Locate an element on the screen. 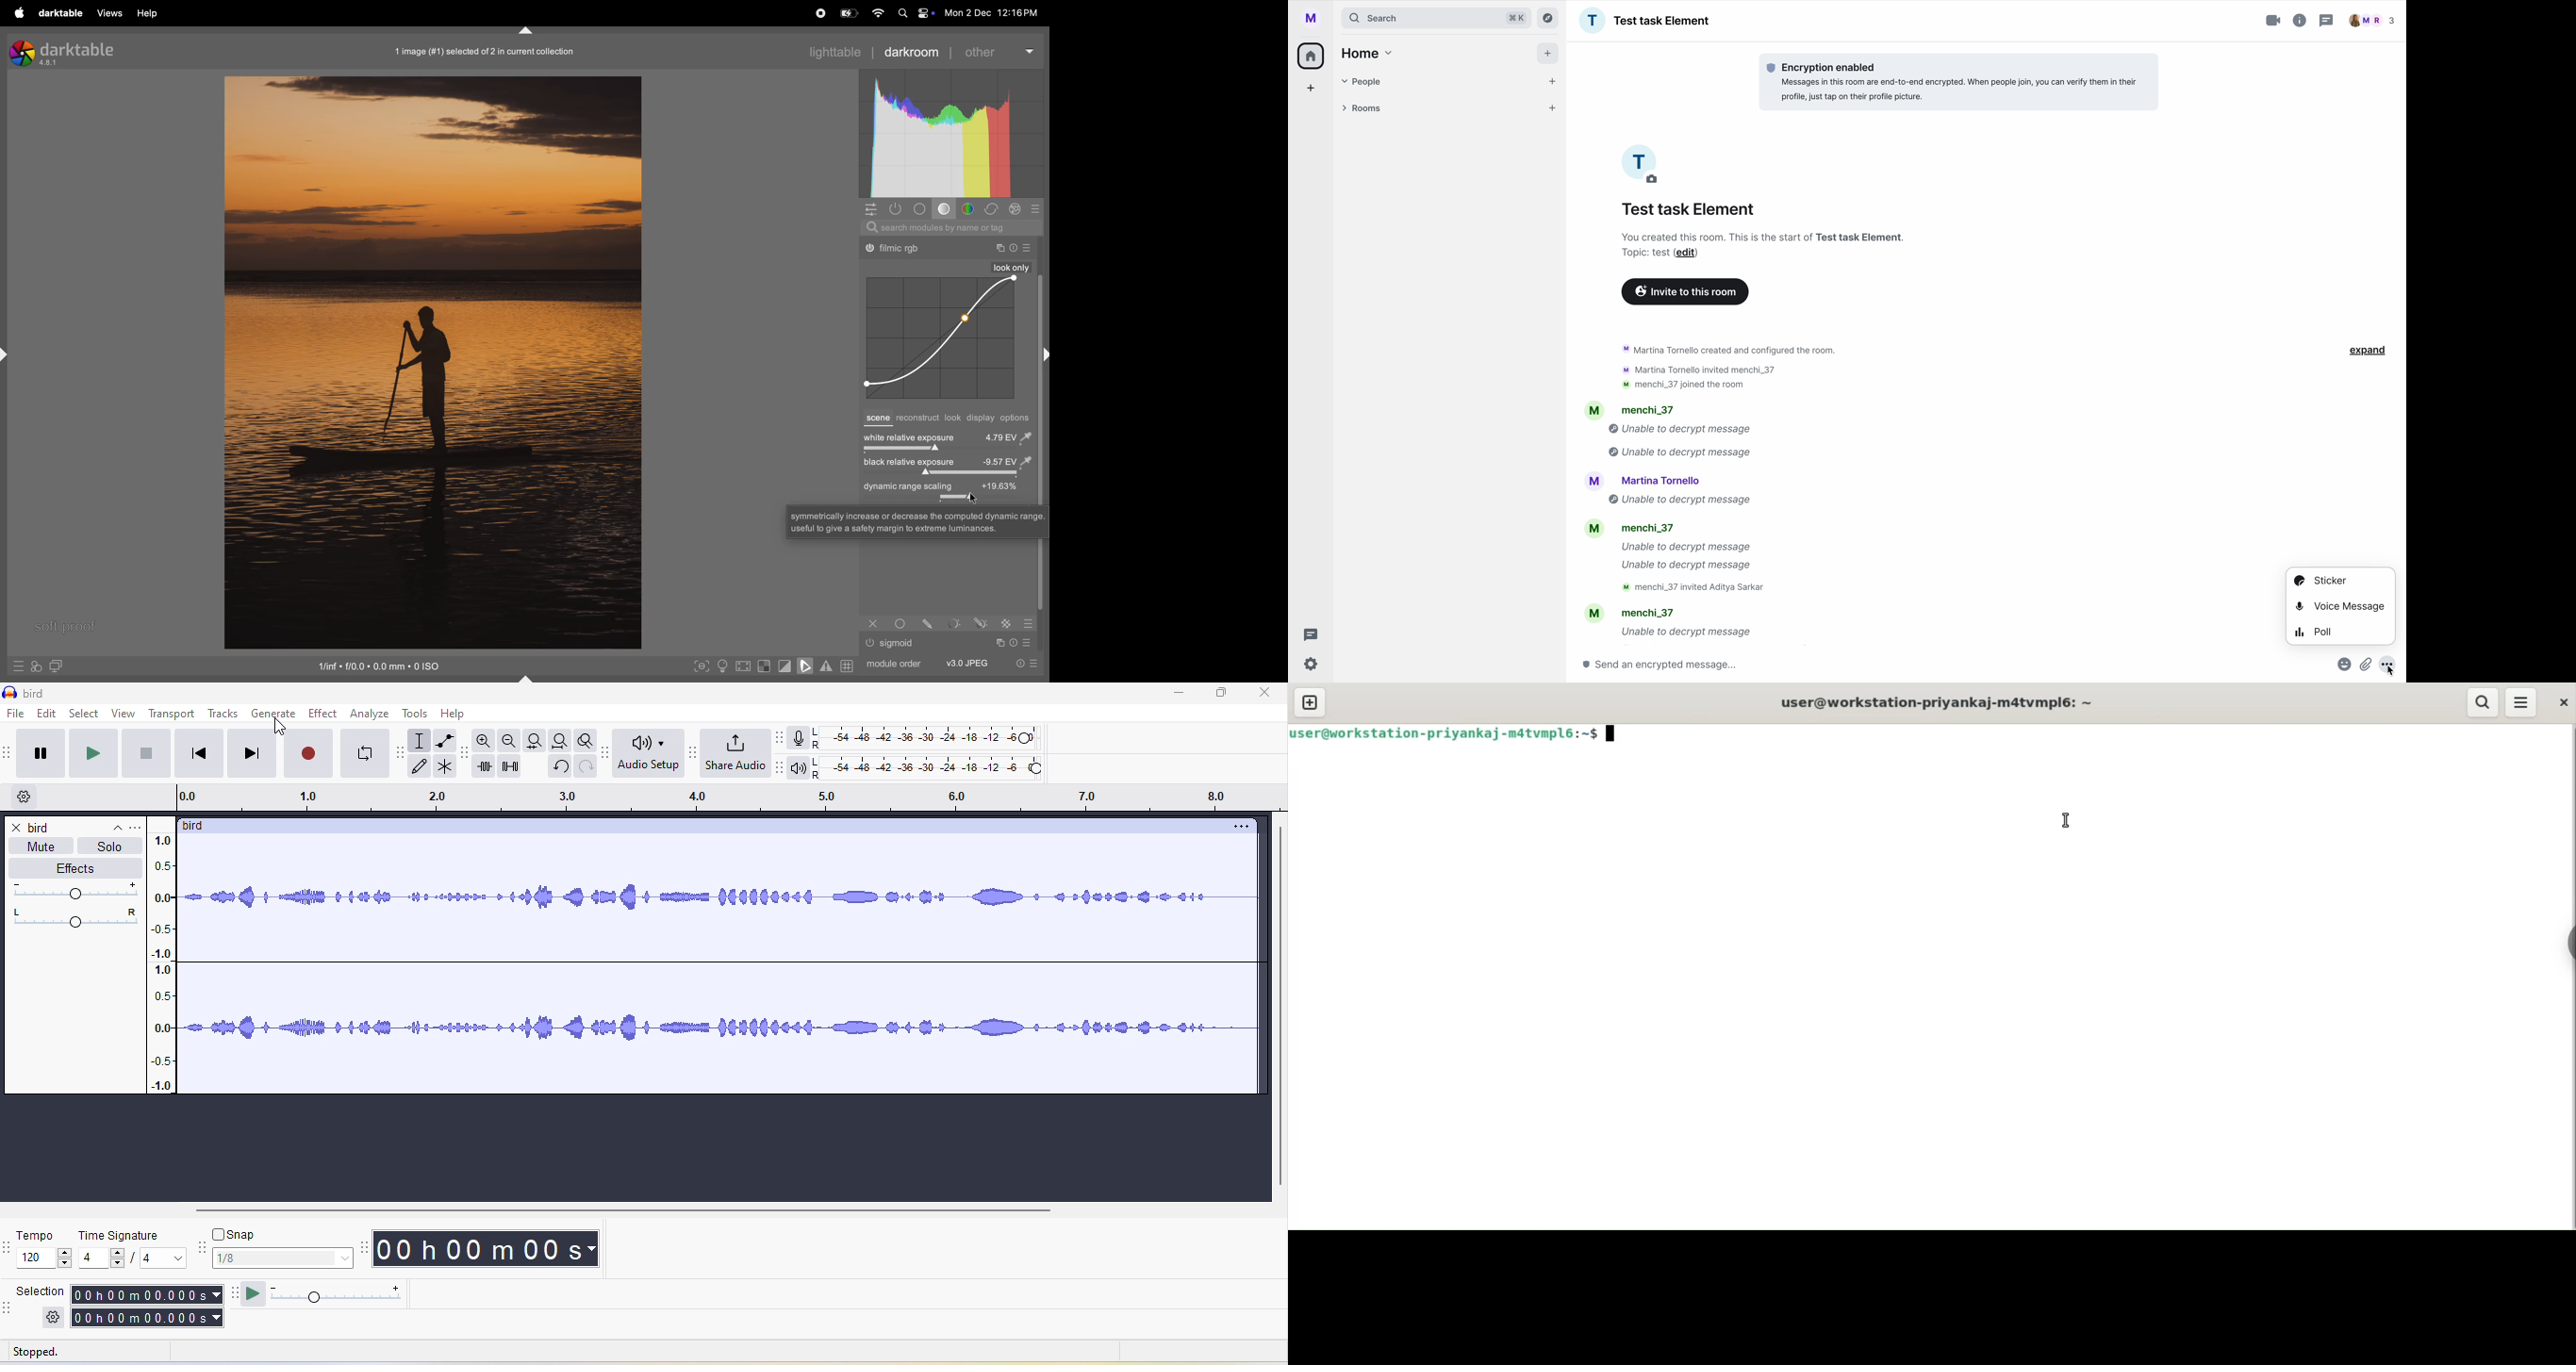  apple widgets is located at coordinates (913, 14).